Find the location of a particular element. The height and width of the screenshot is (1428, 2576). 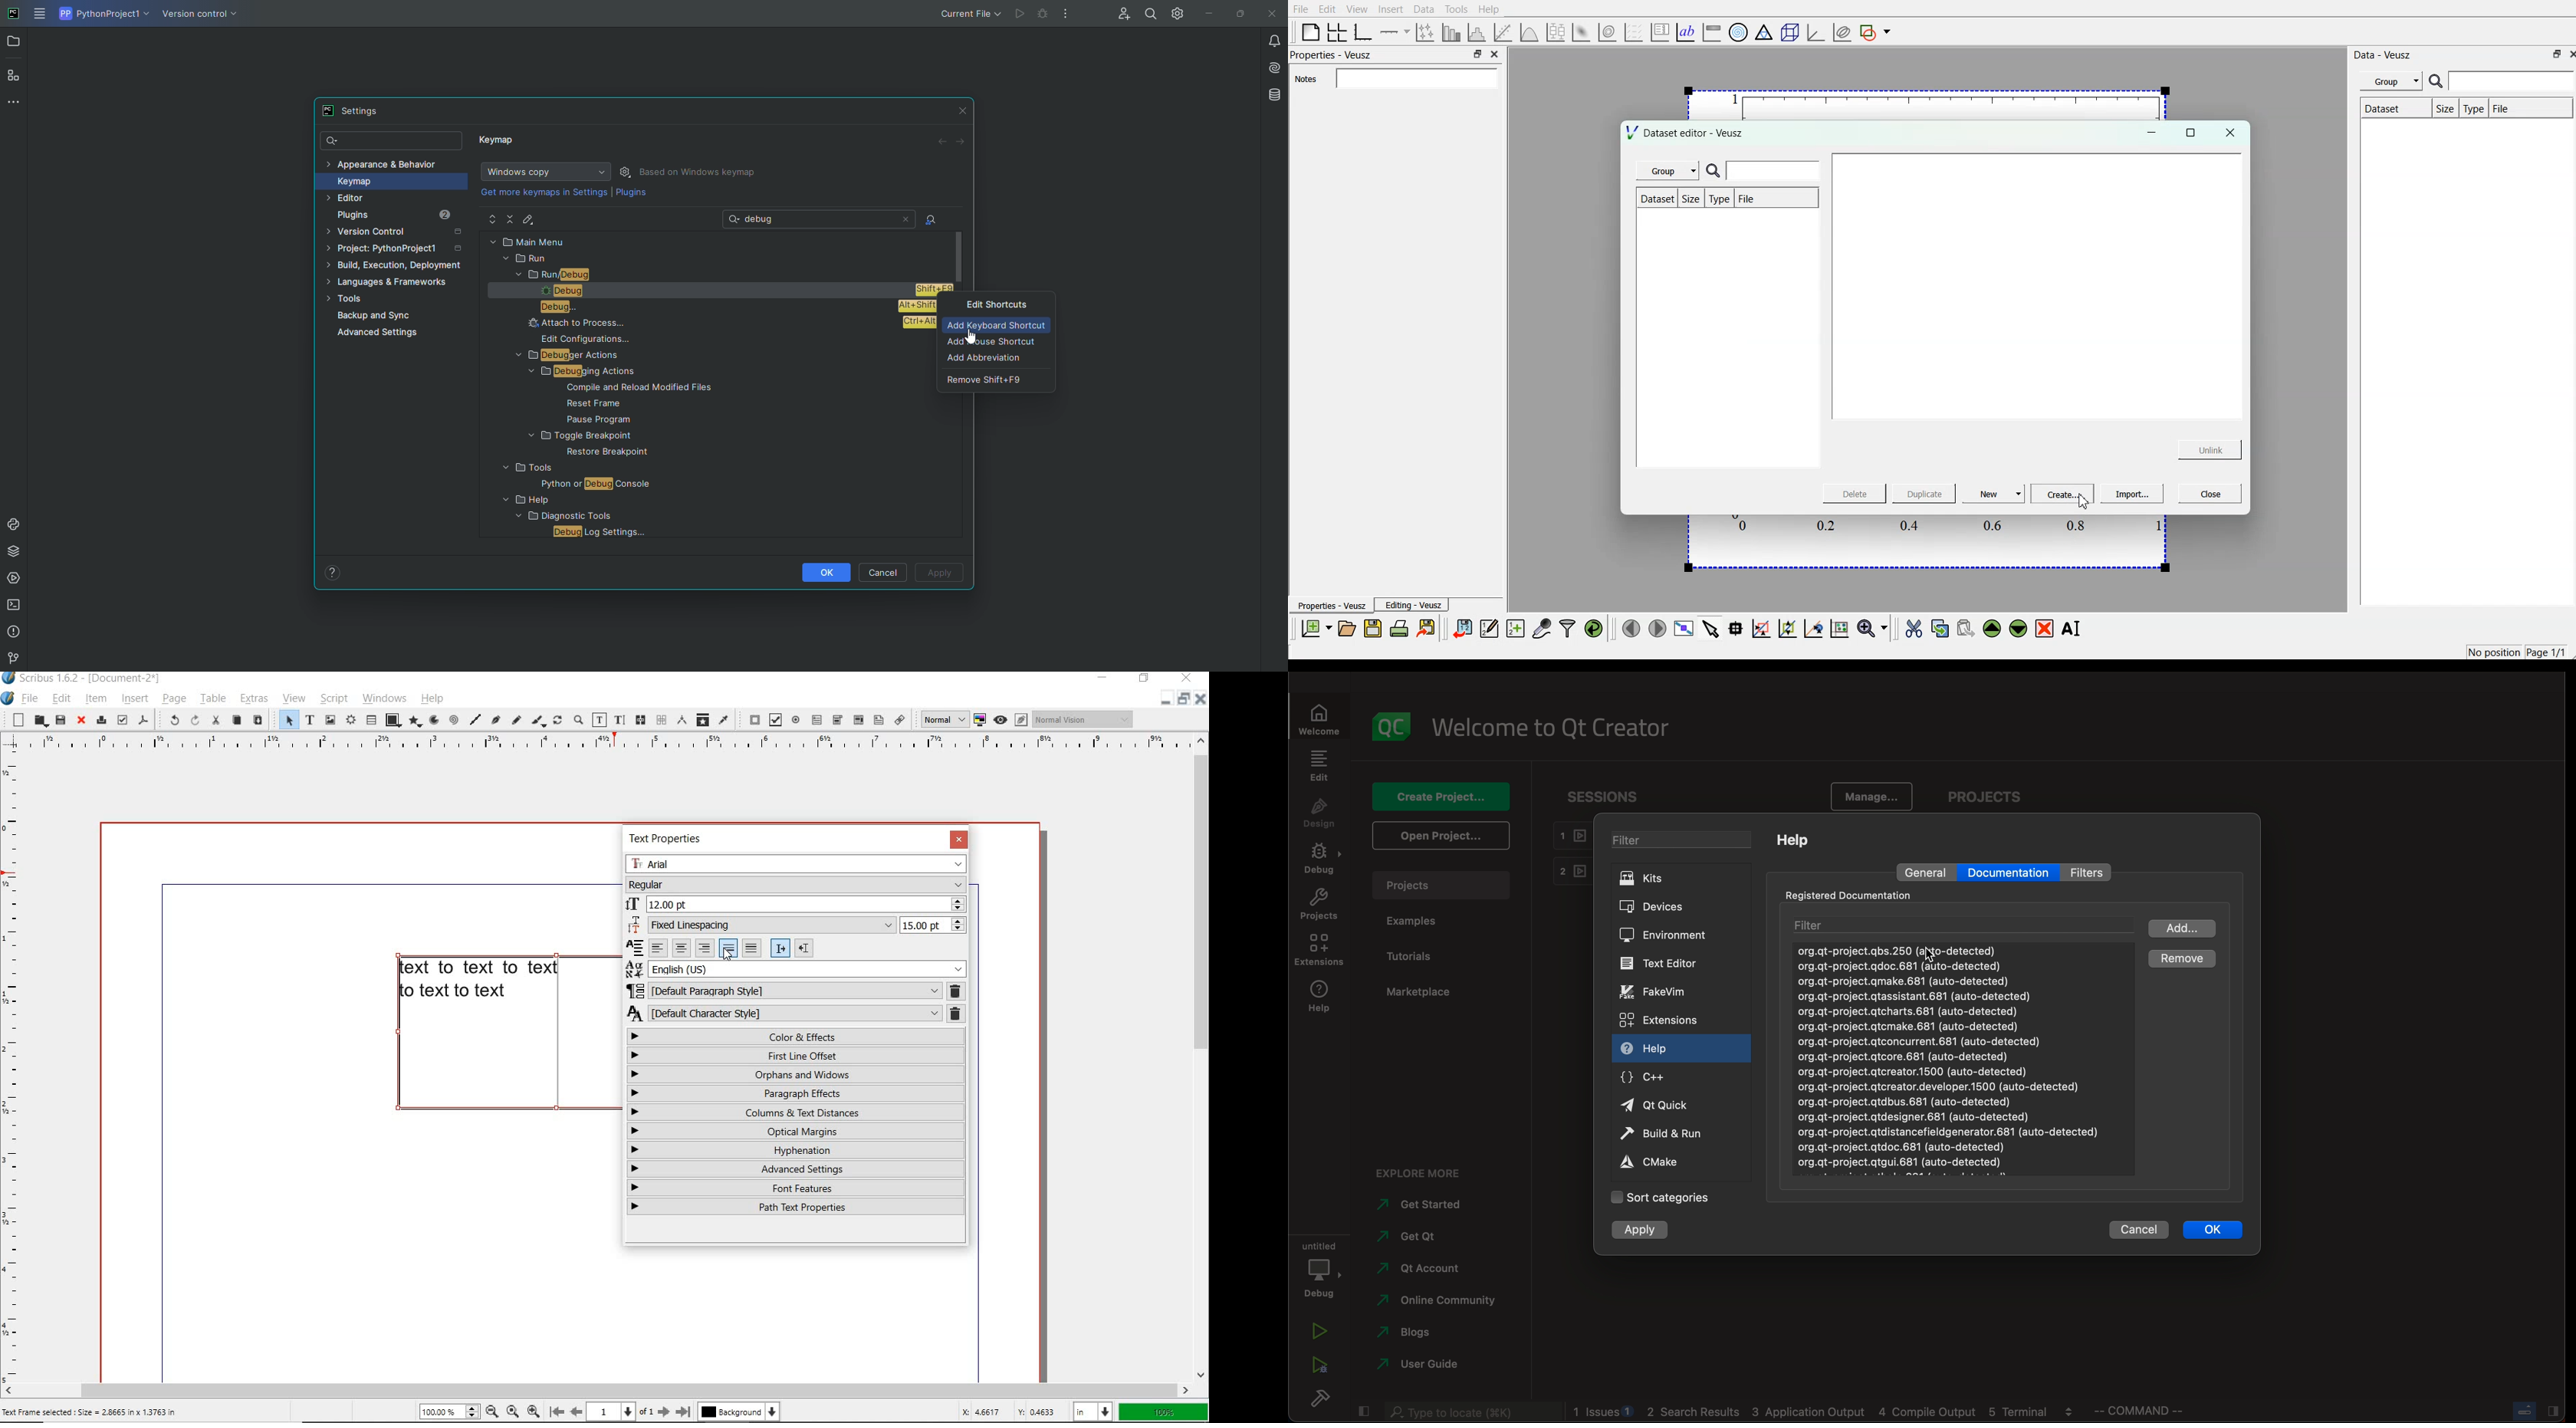

select unit is located at coordinates (1091, 1411).